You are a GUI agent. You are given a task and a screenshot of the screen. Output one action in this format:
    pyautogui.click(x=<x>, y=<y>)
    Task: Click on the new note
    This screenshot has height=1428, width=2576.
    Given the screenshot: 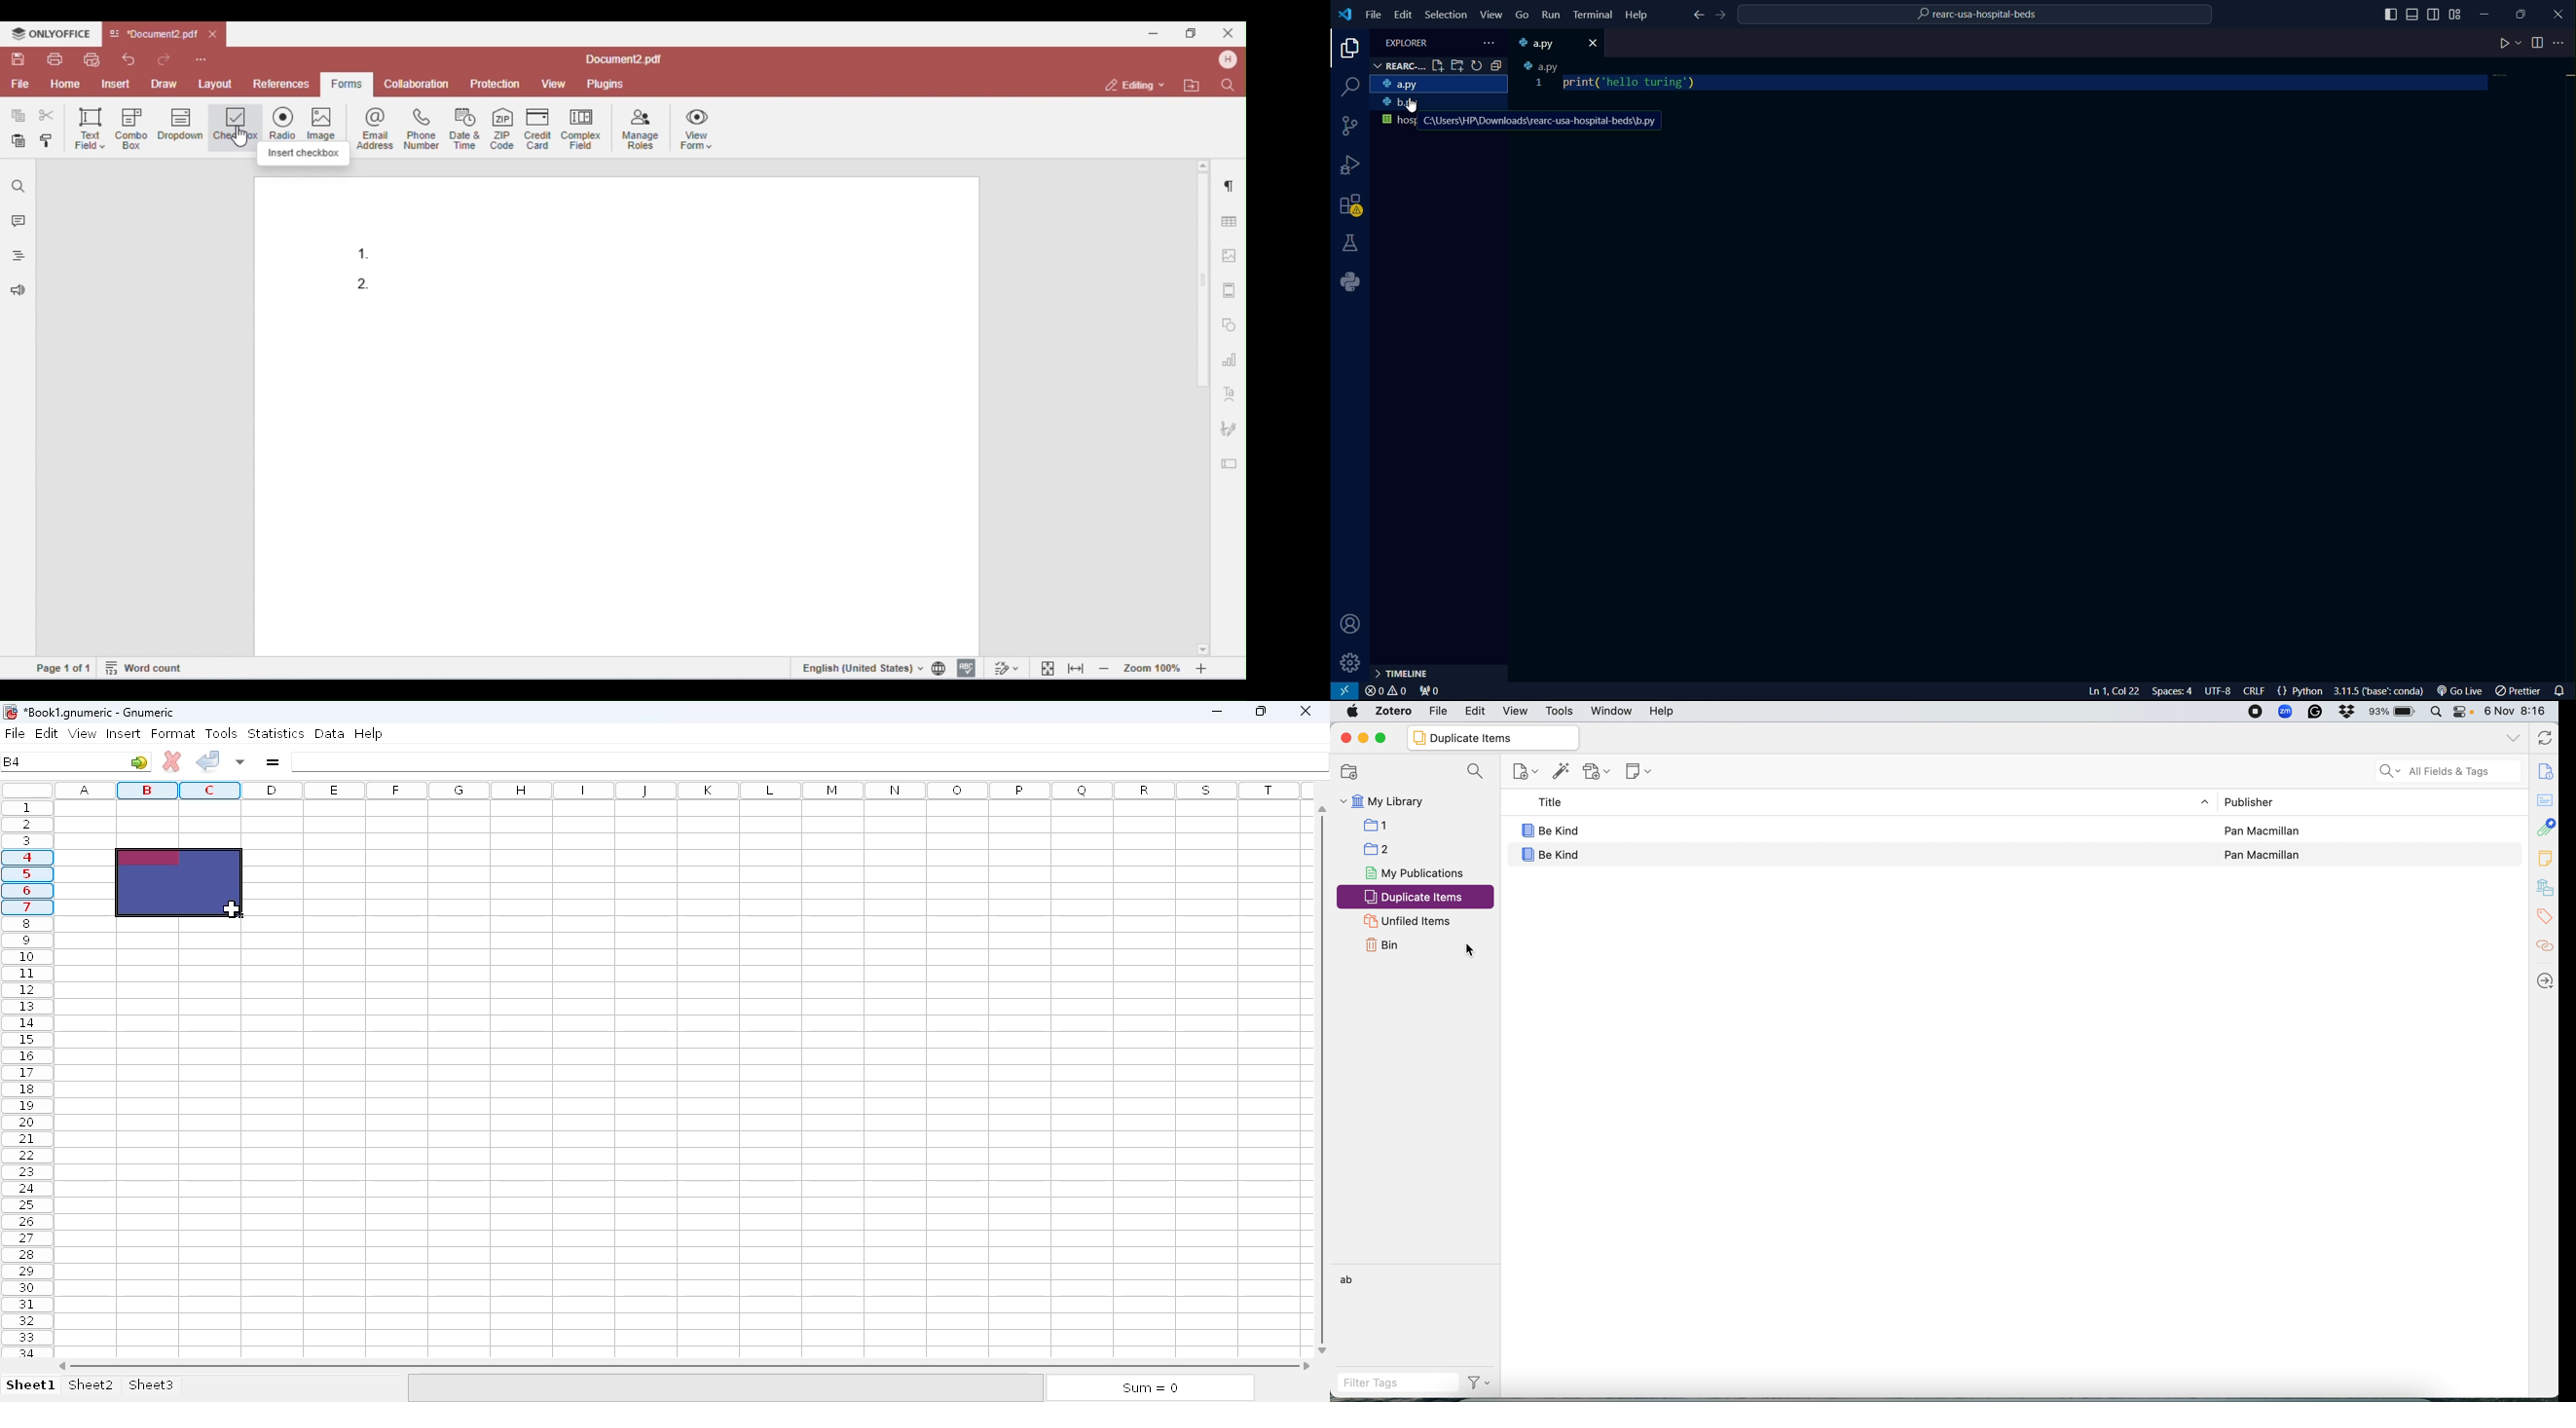 What is the action you would take?
    pyautogui.click(x=1641, y=771)
    